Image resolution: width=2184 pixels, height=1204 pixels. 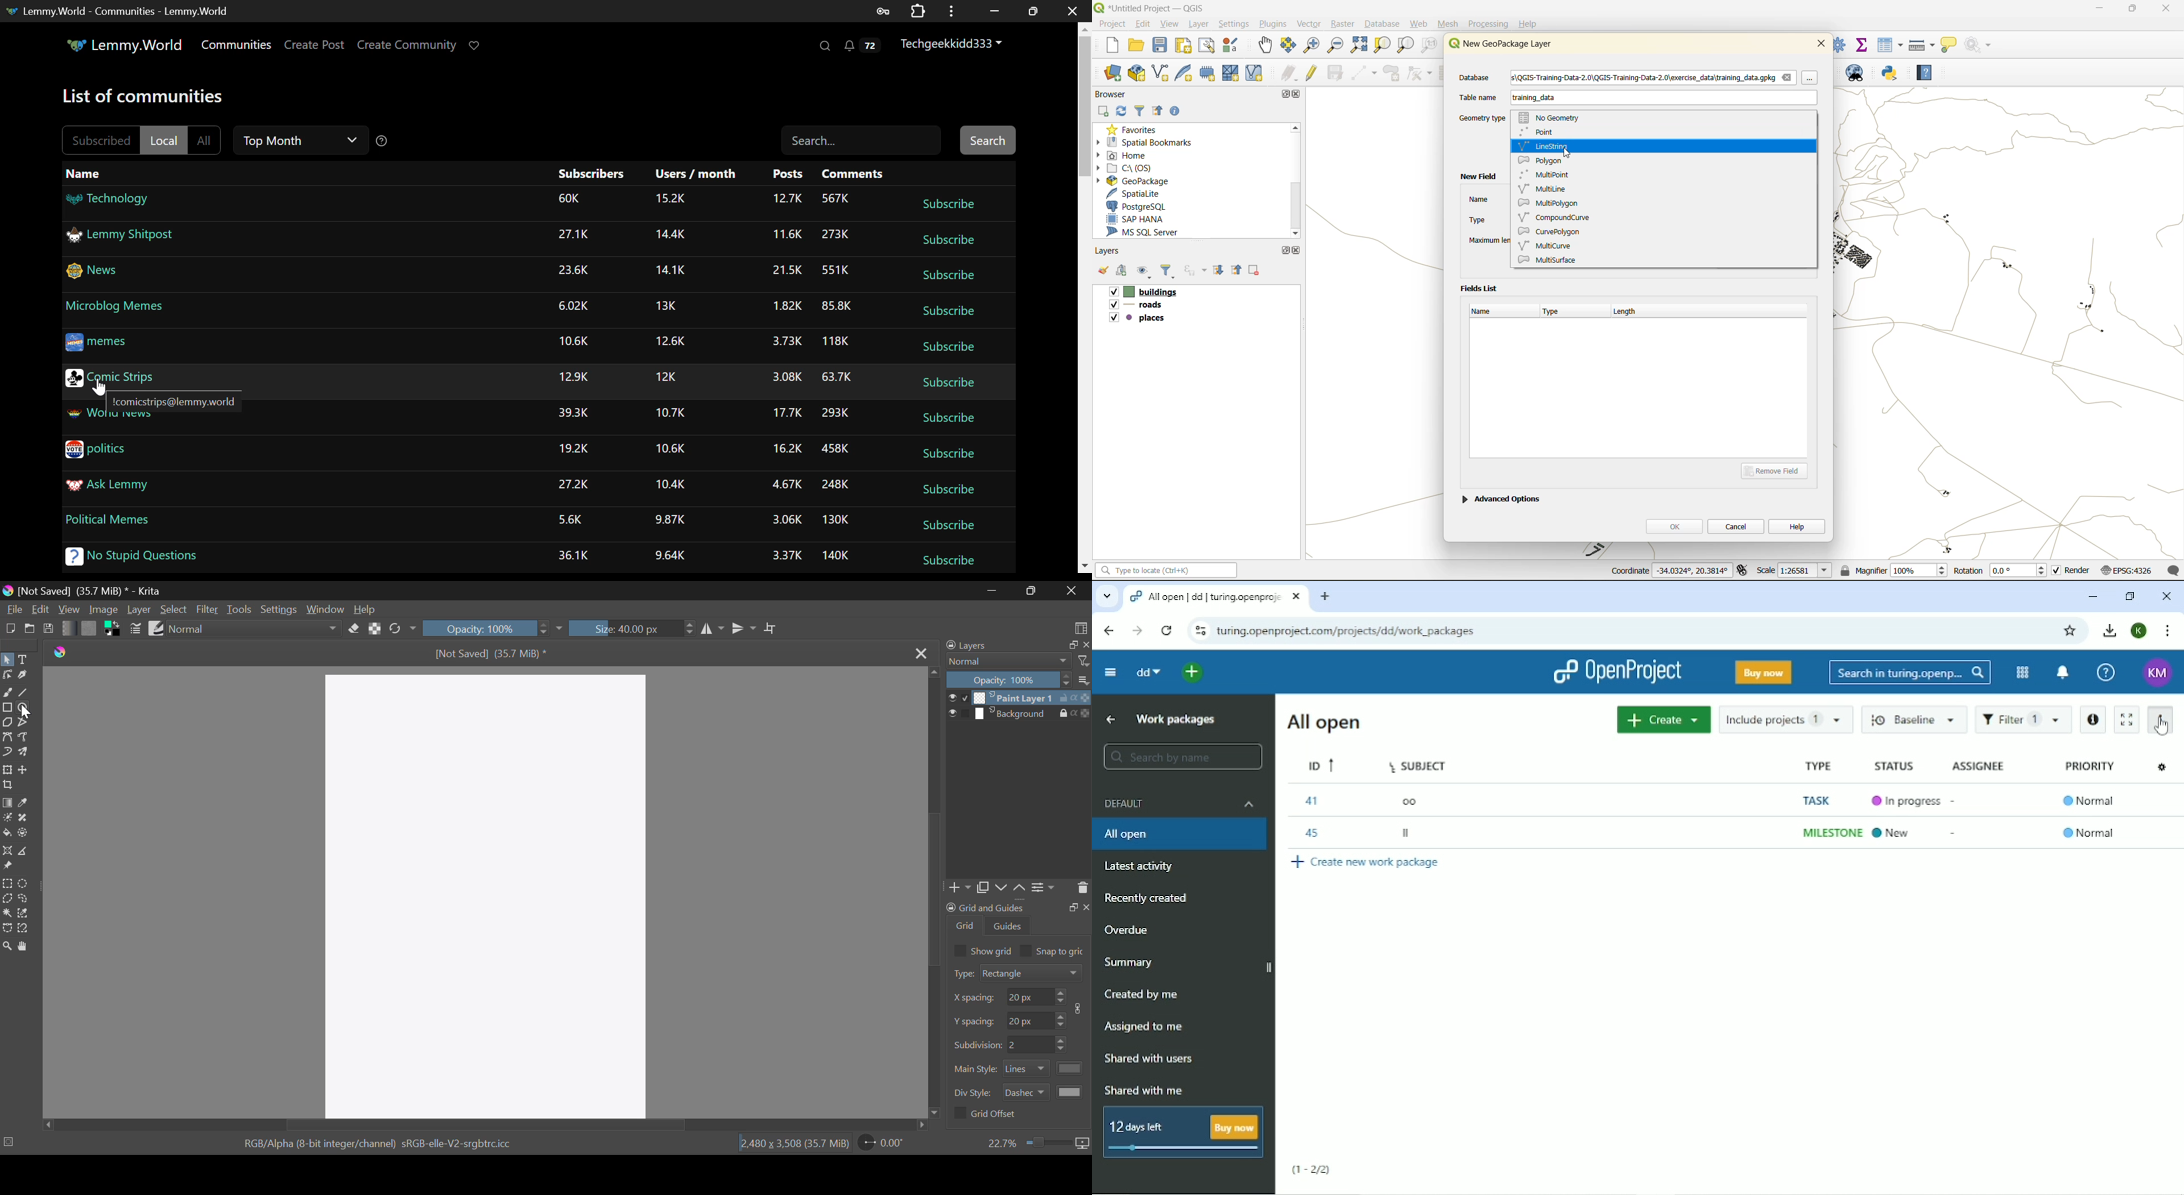 I want to click on new virtual layer, so click(x=1254, y=73).